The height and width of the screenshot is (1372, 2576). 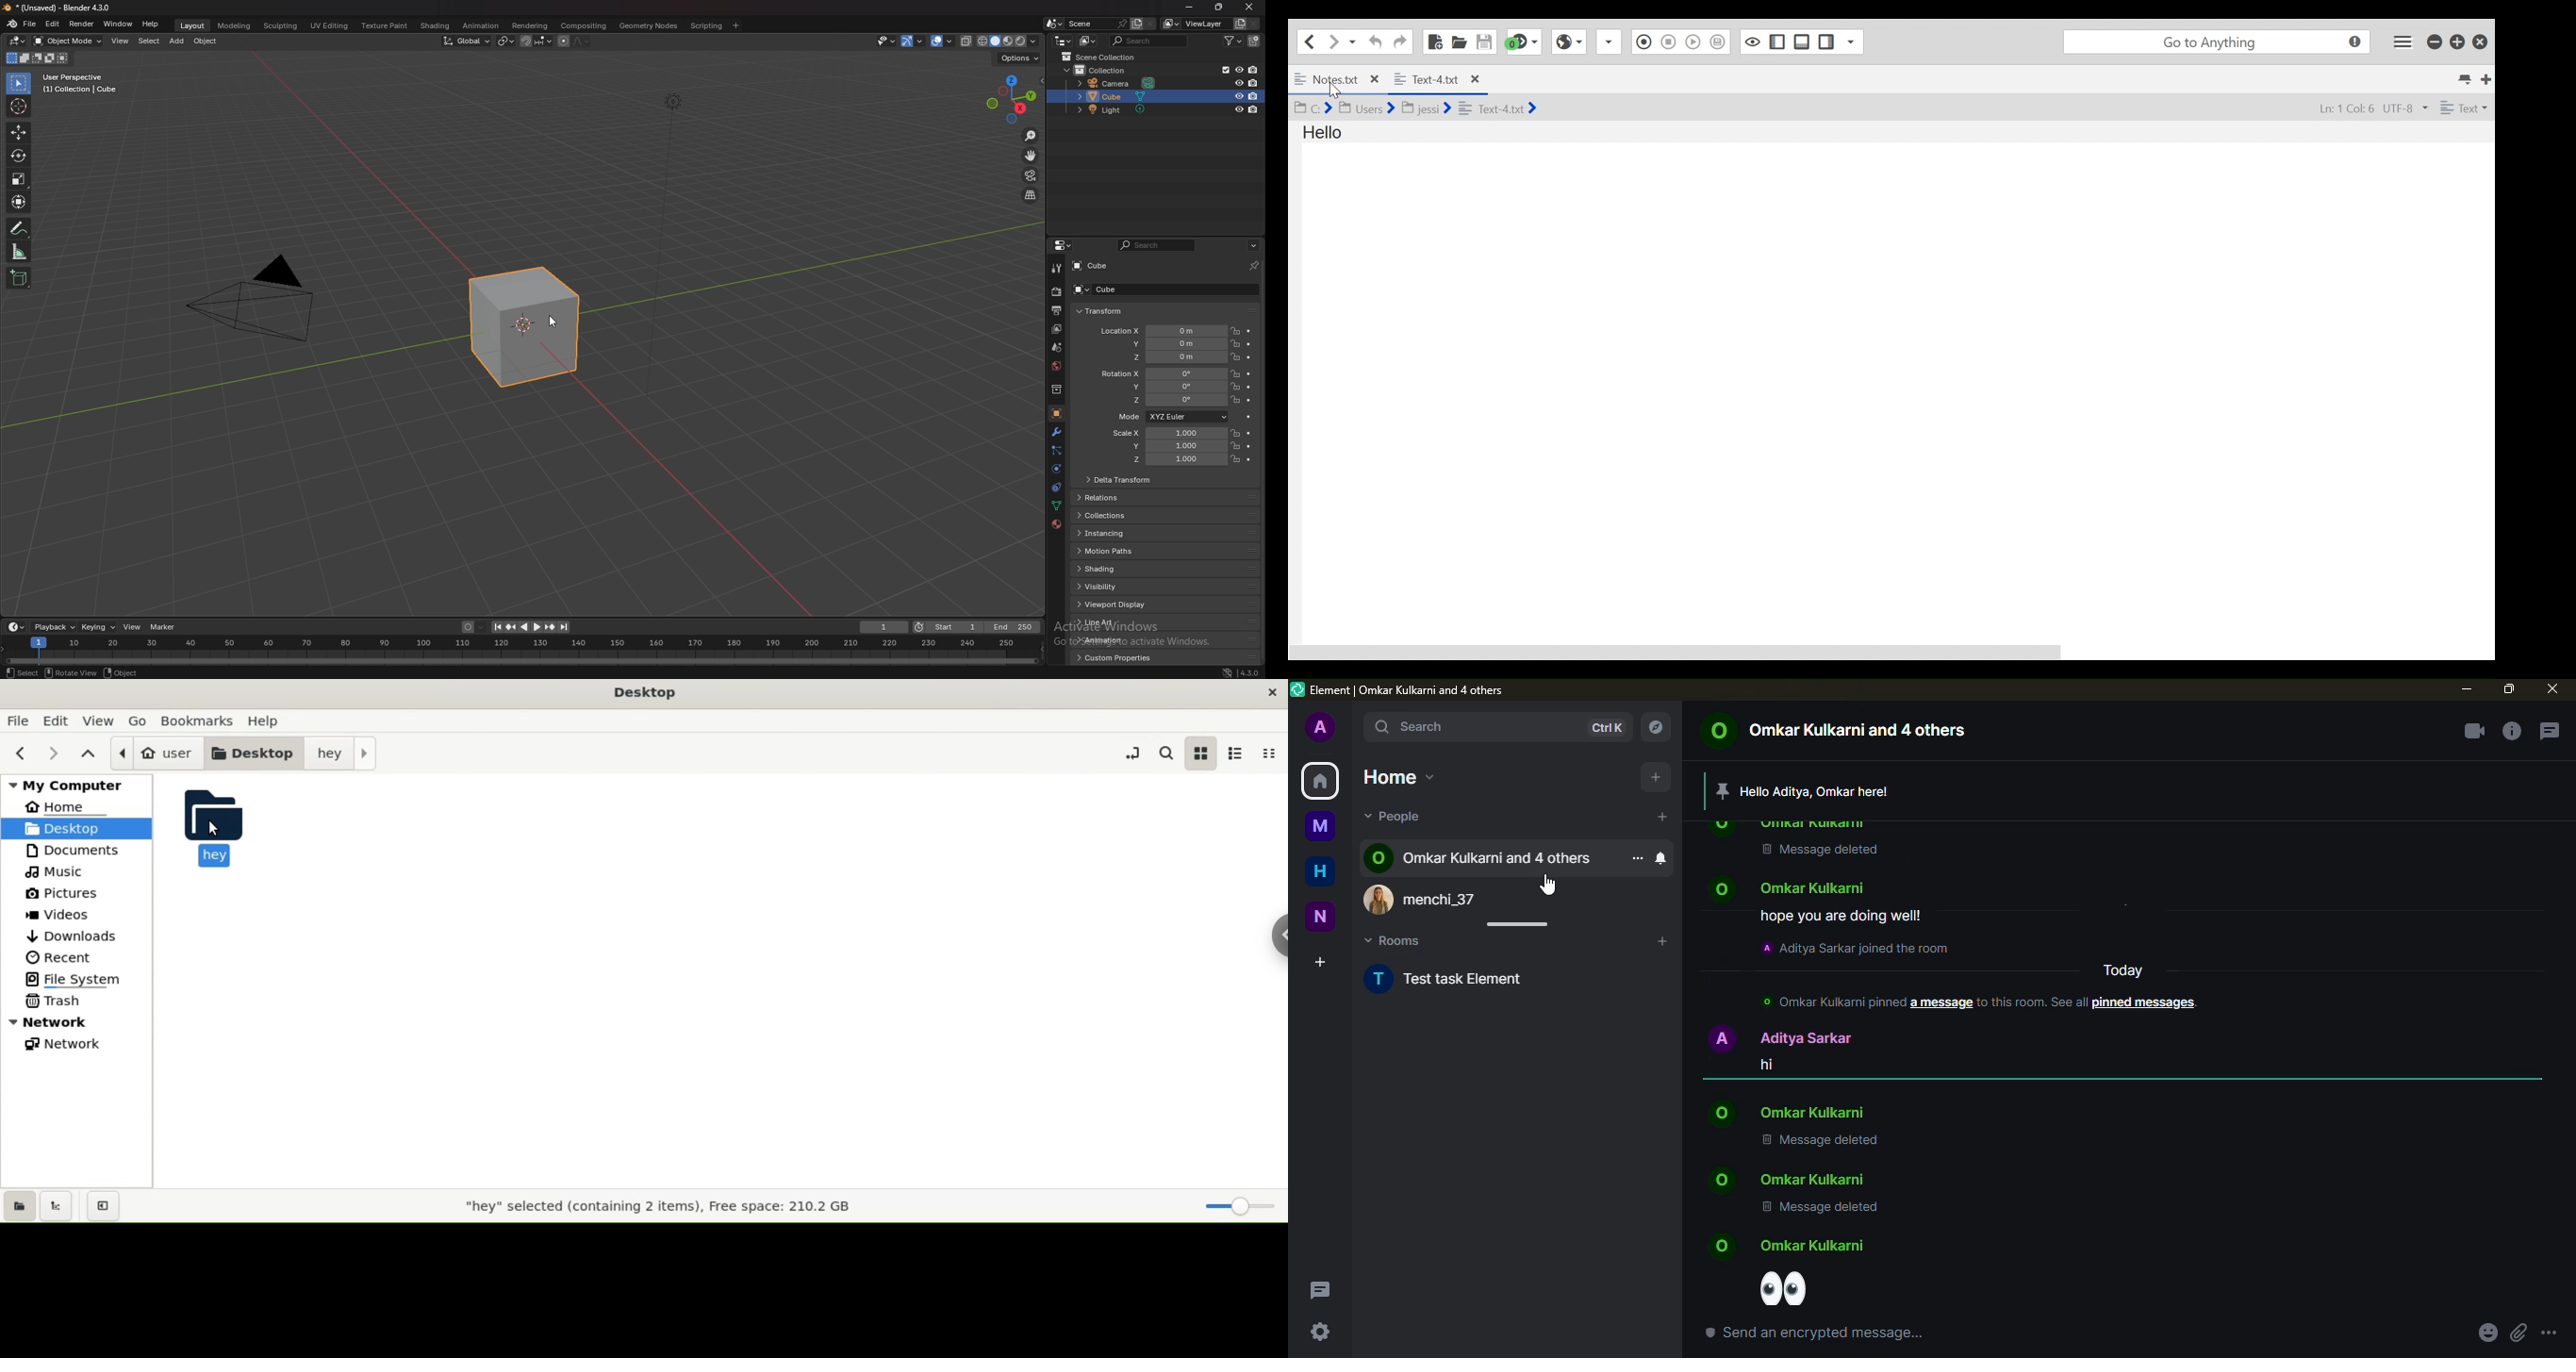 What do you see at coordinates (1940, 1002) in the screenshot?
I see `a message` at bounding box center [1940, 1002].